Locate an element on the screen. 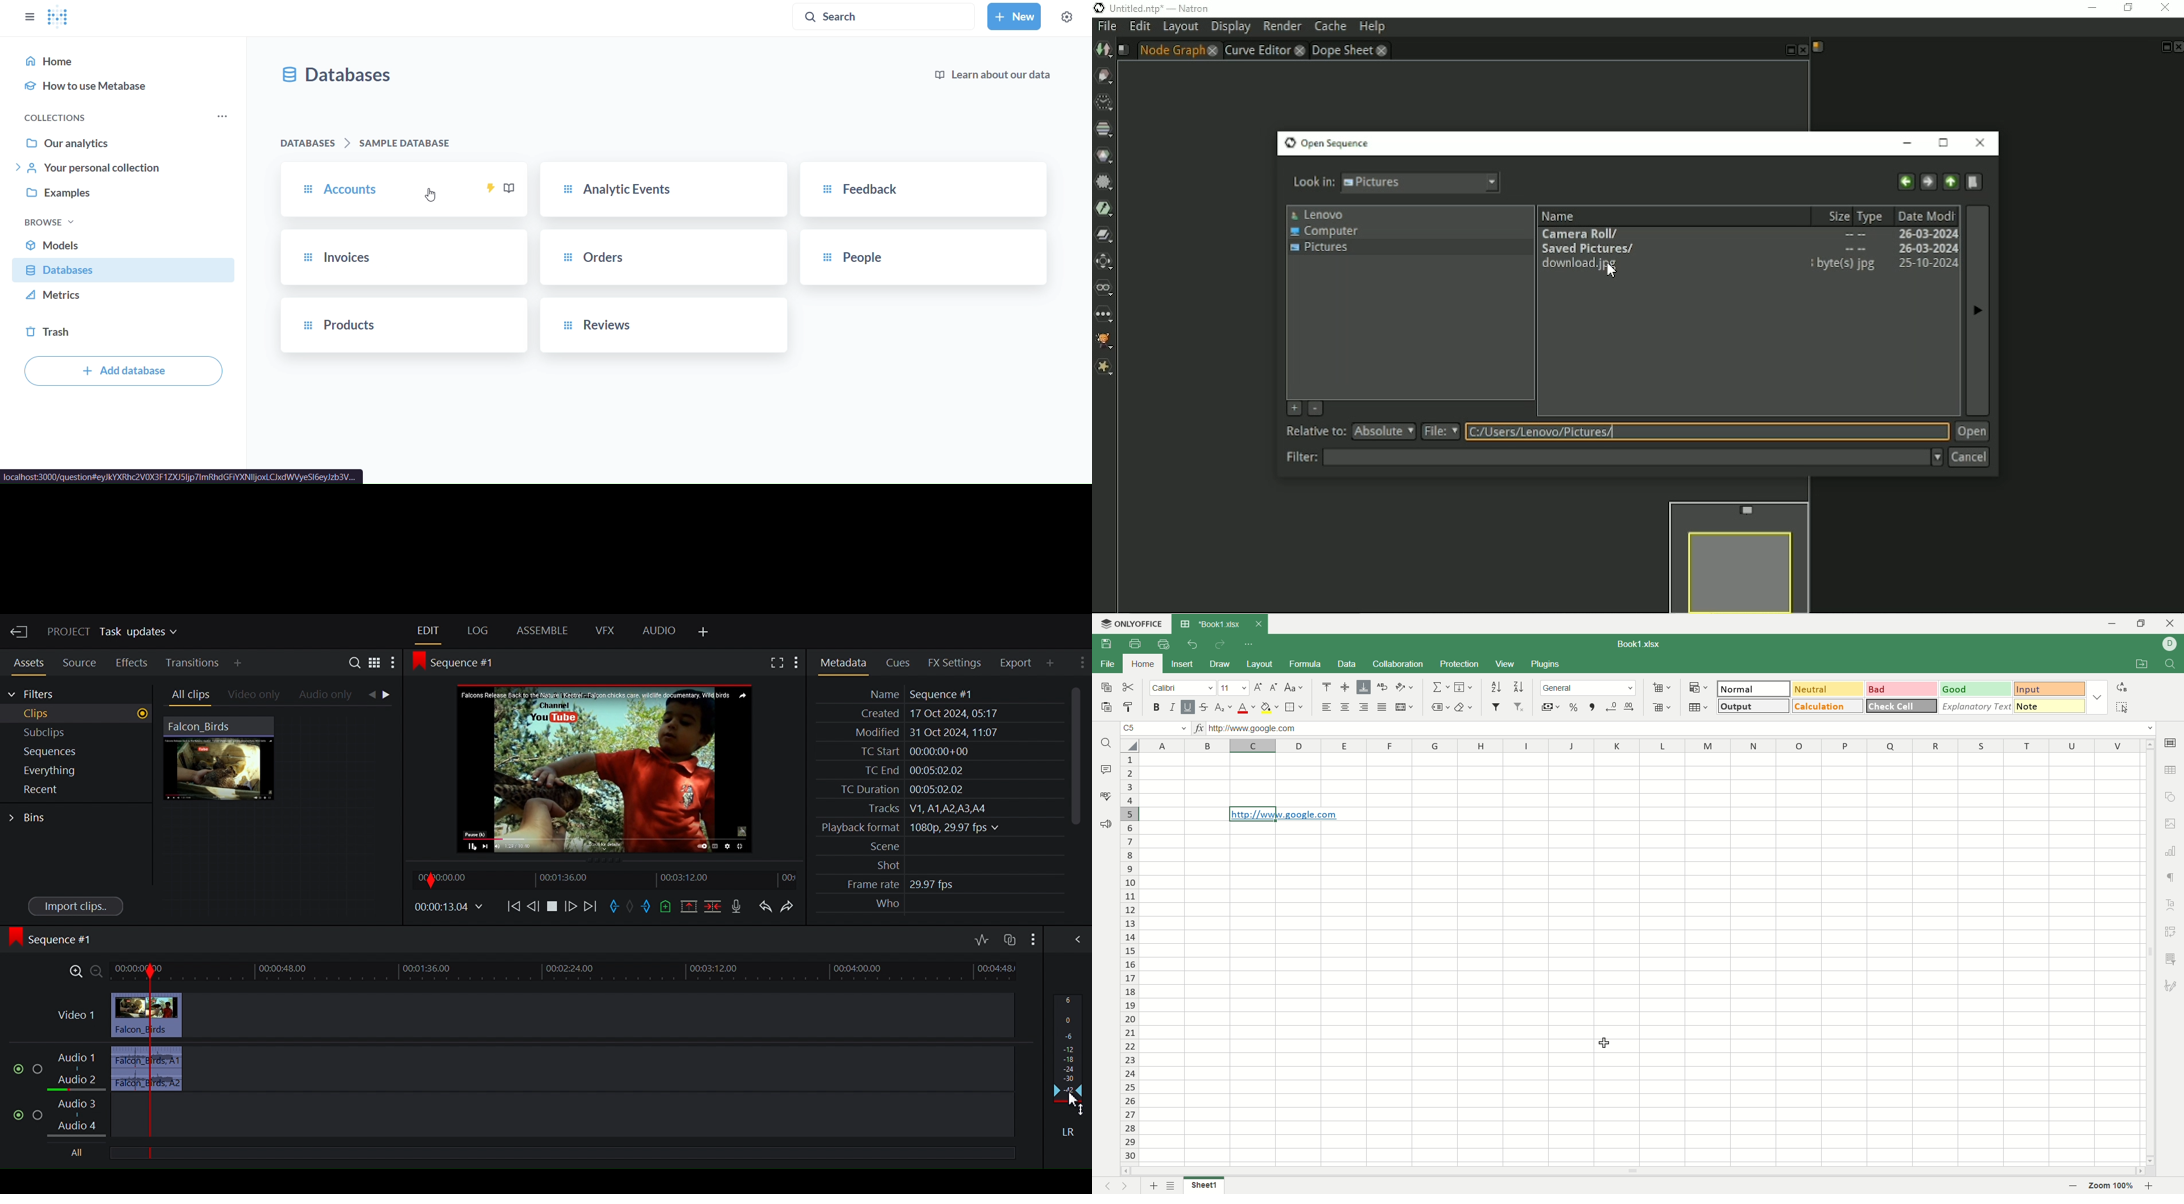 The height and width of the screenshot is (1204, 2184). Cell Cursor is located at coordinates (1601, 1042).